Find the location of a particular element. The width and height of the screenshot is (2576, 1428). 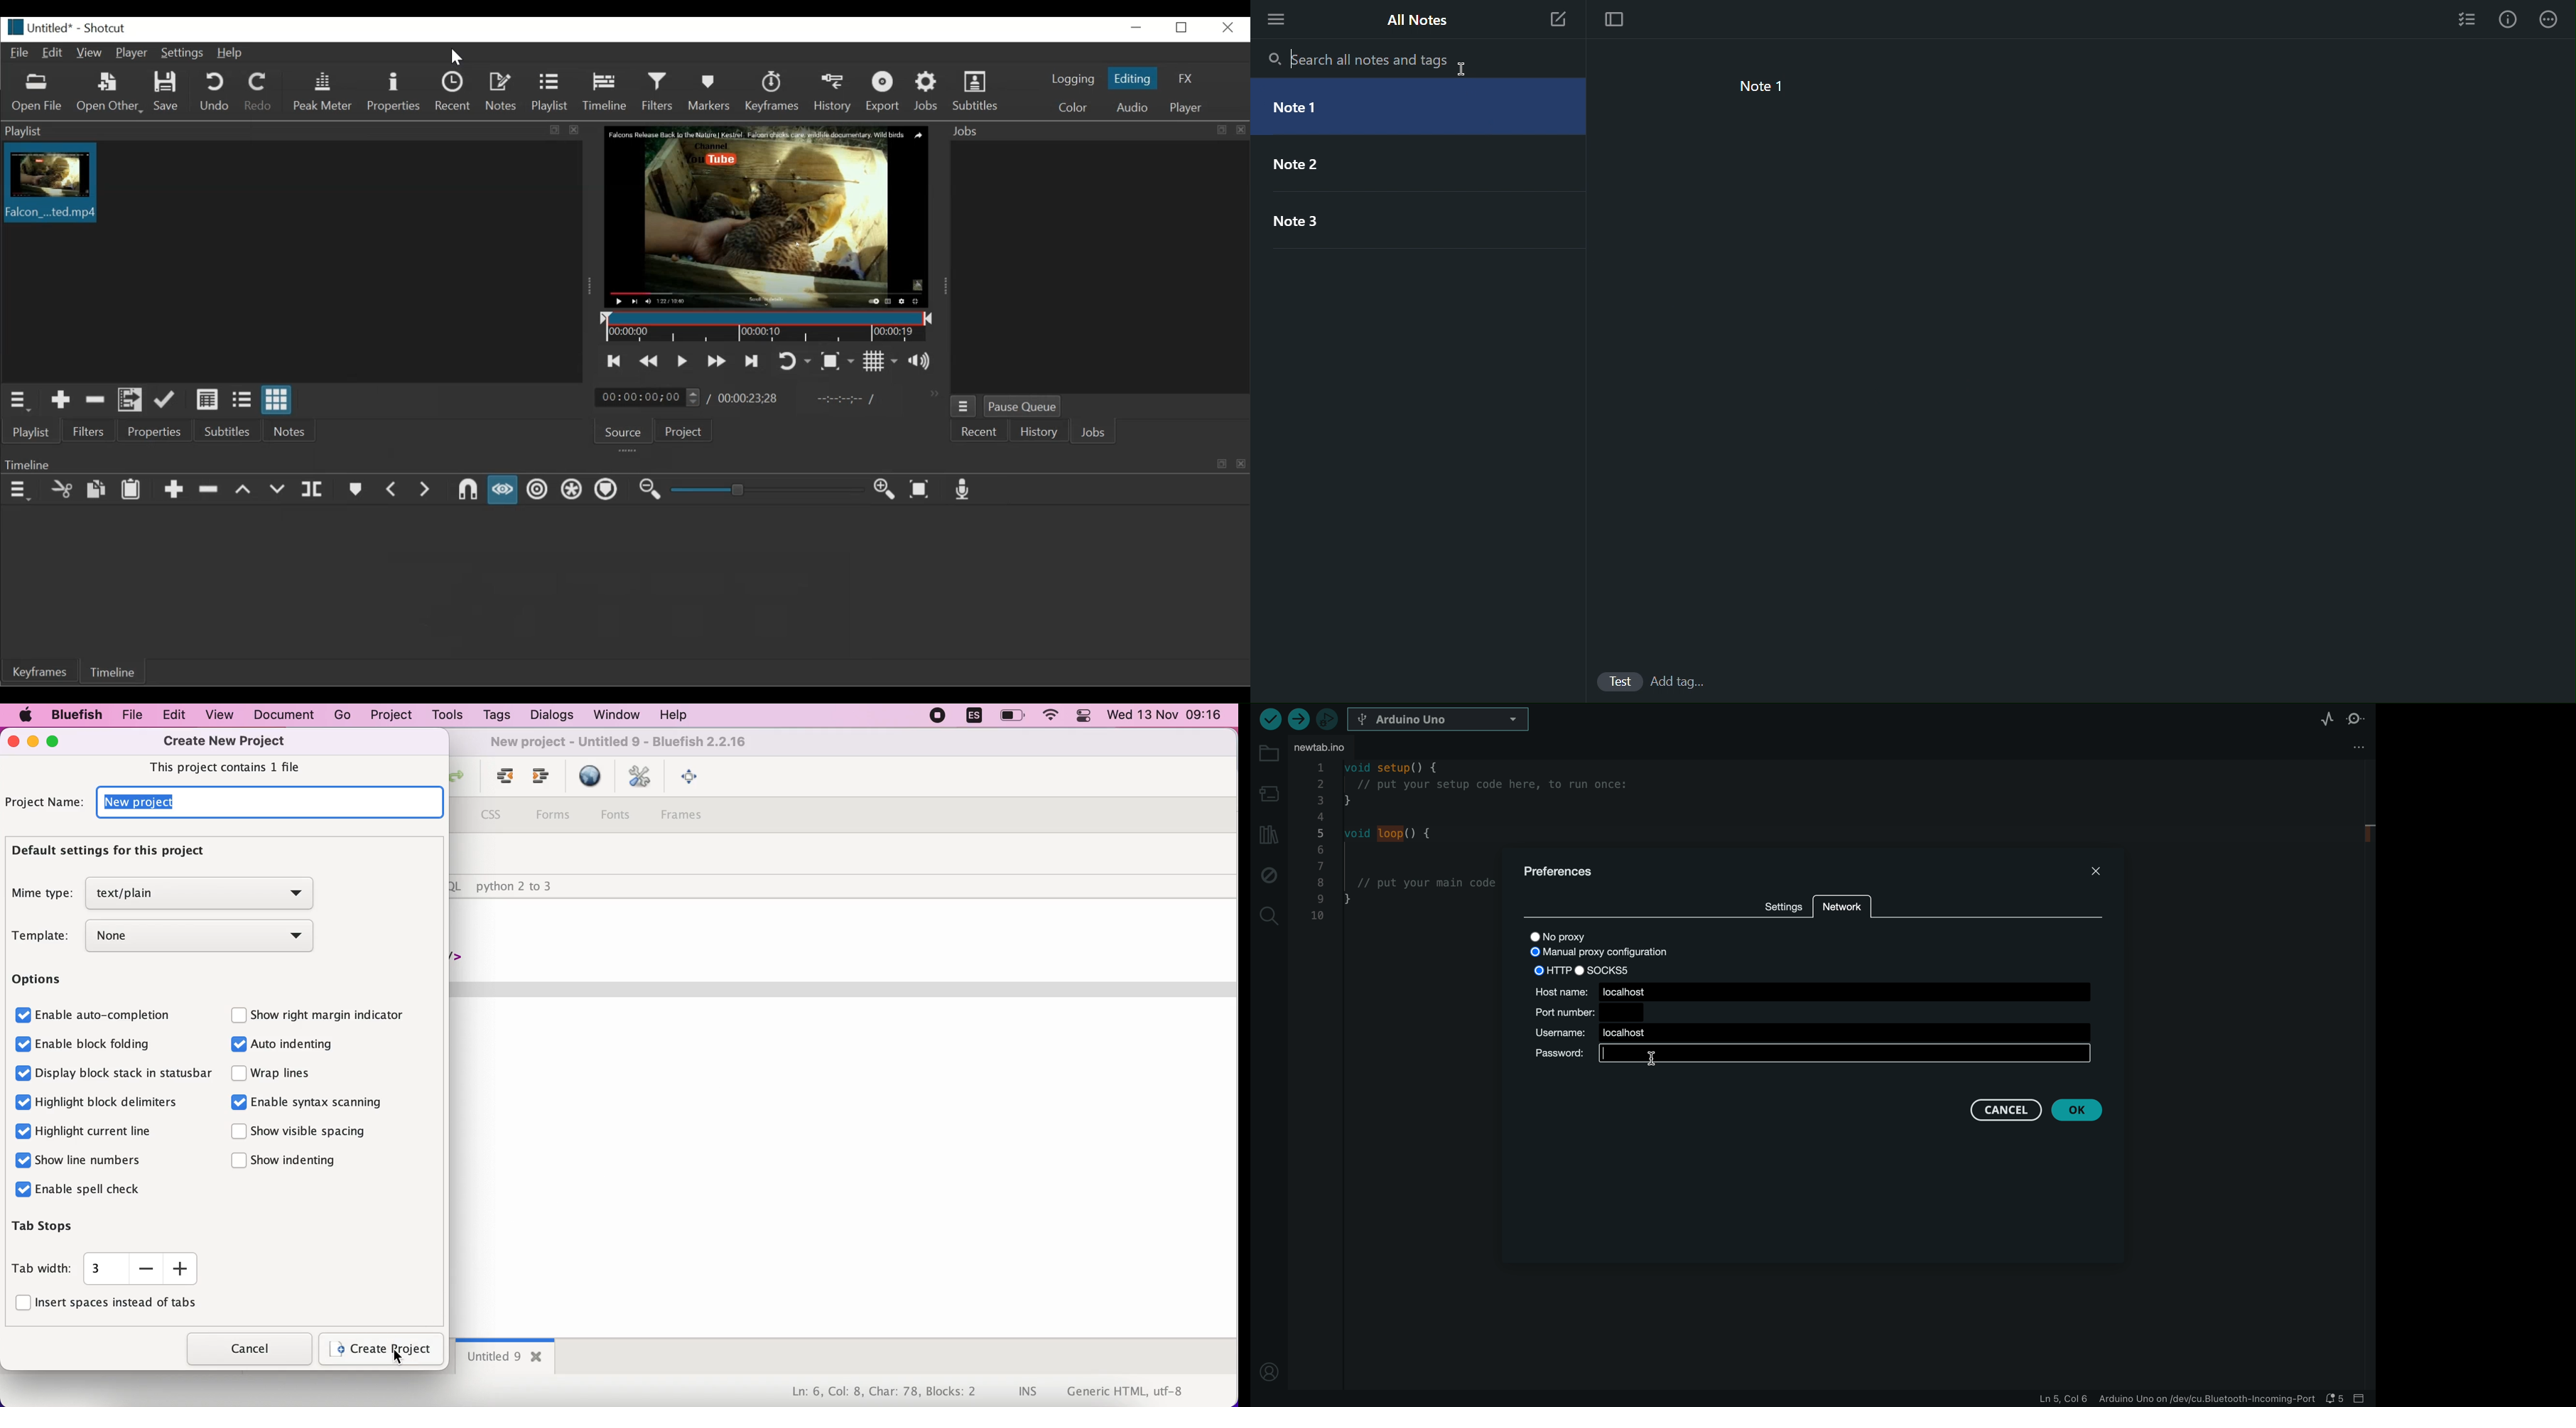

create new project is located at coordinates (231, 741).